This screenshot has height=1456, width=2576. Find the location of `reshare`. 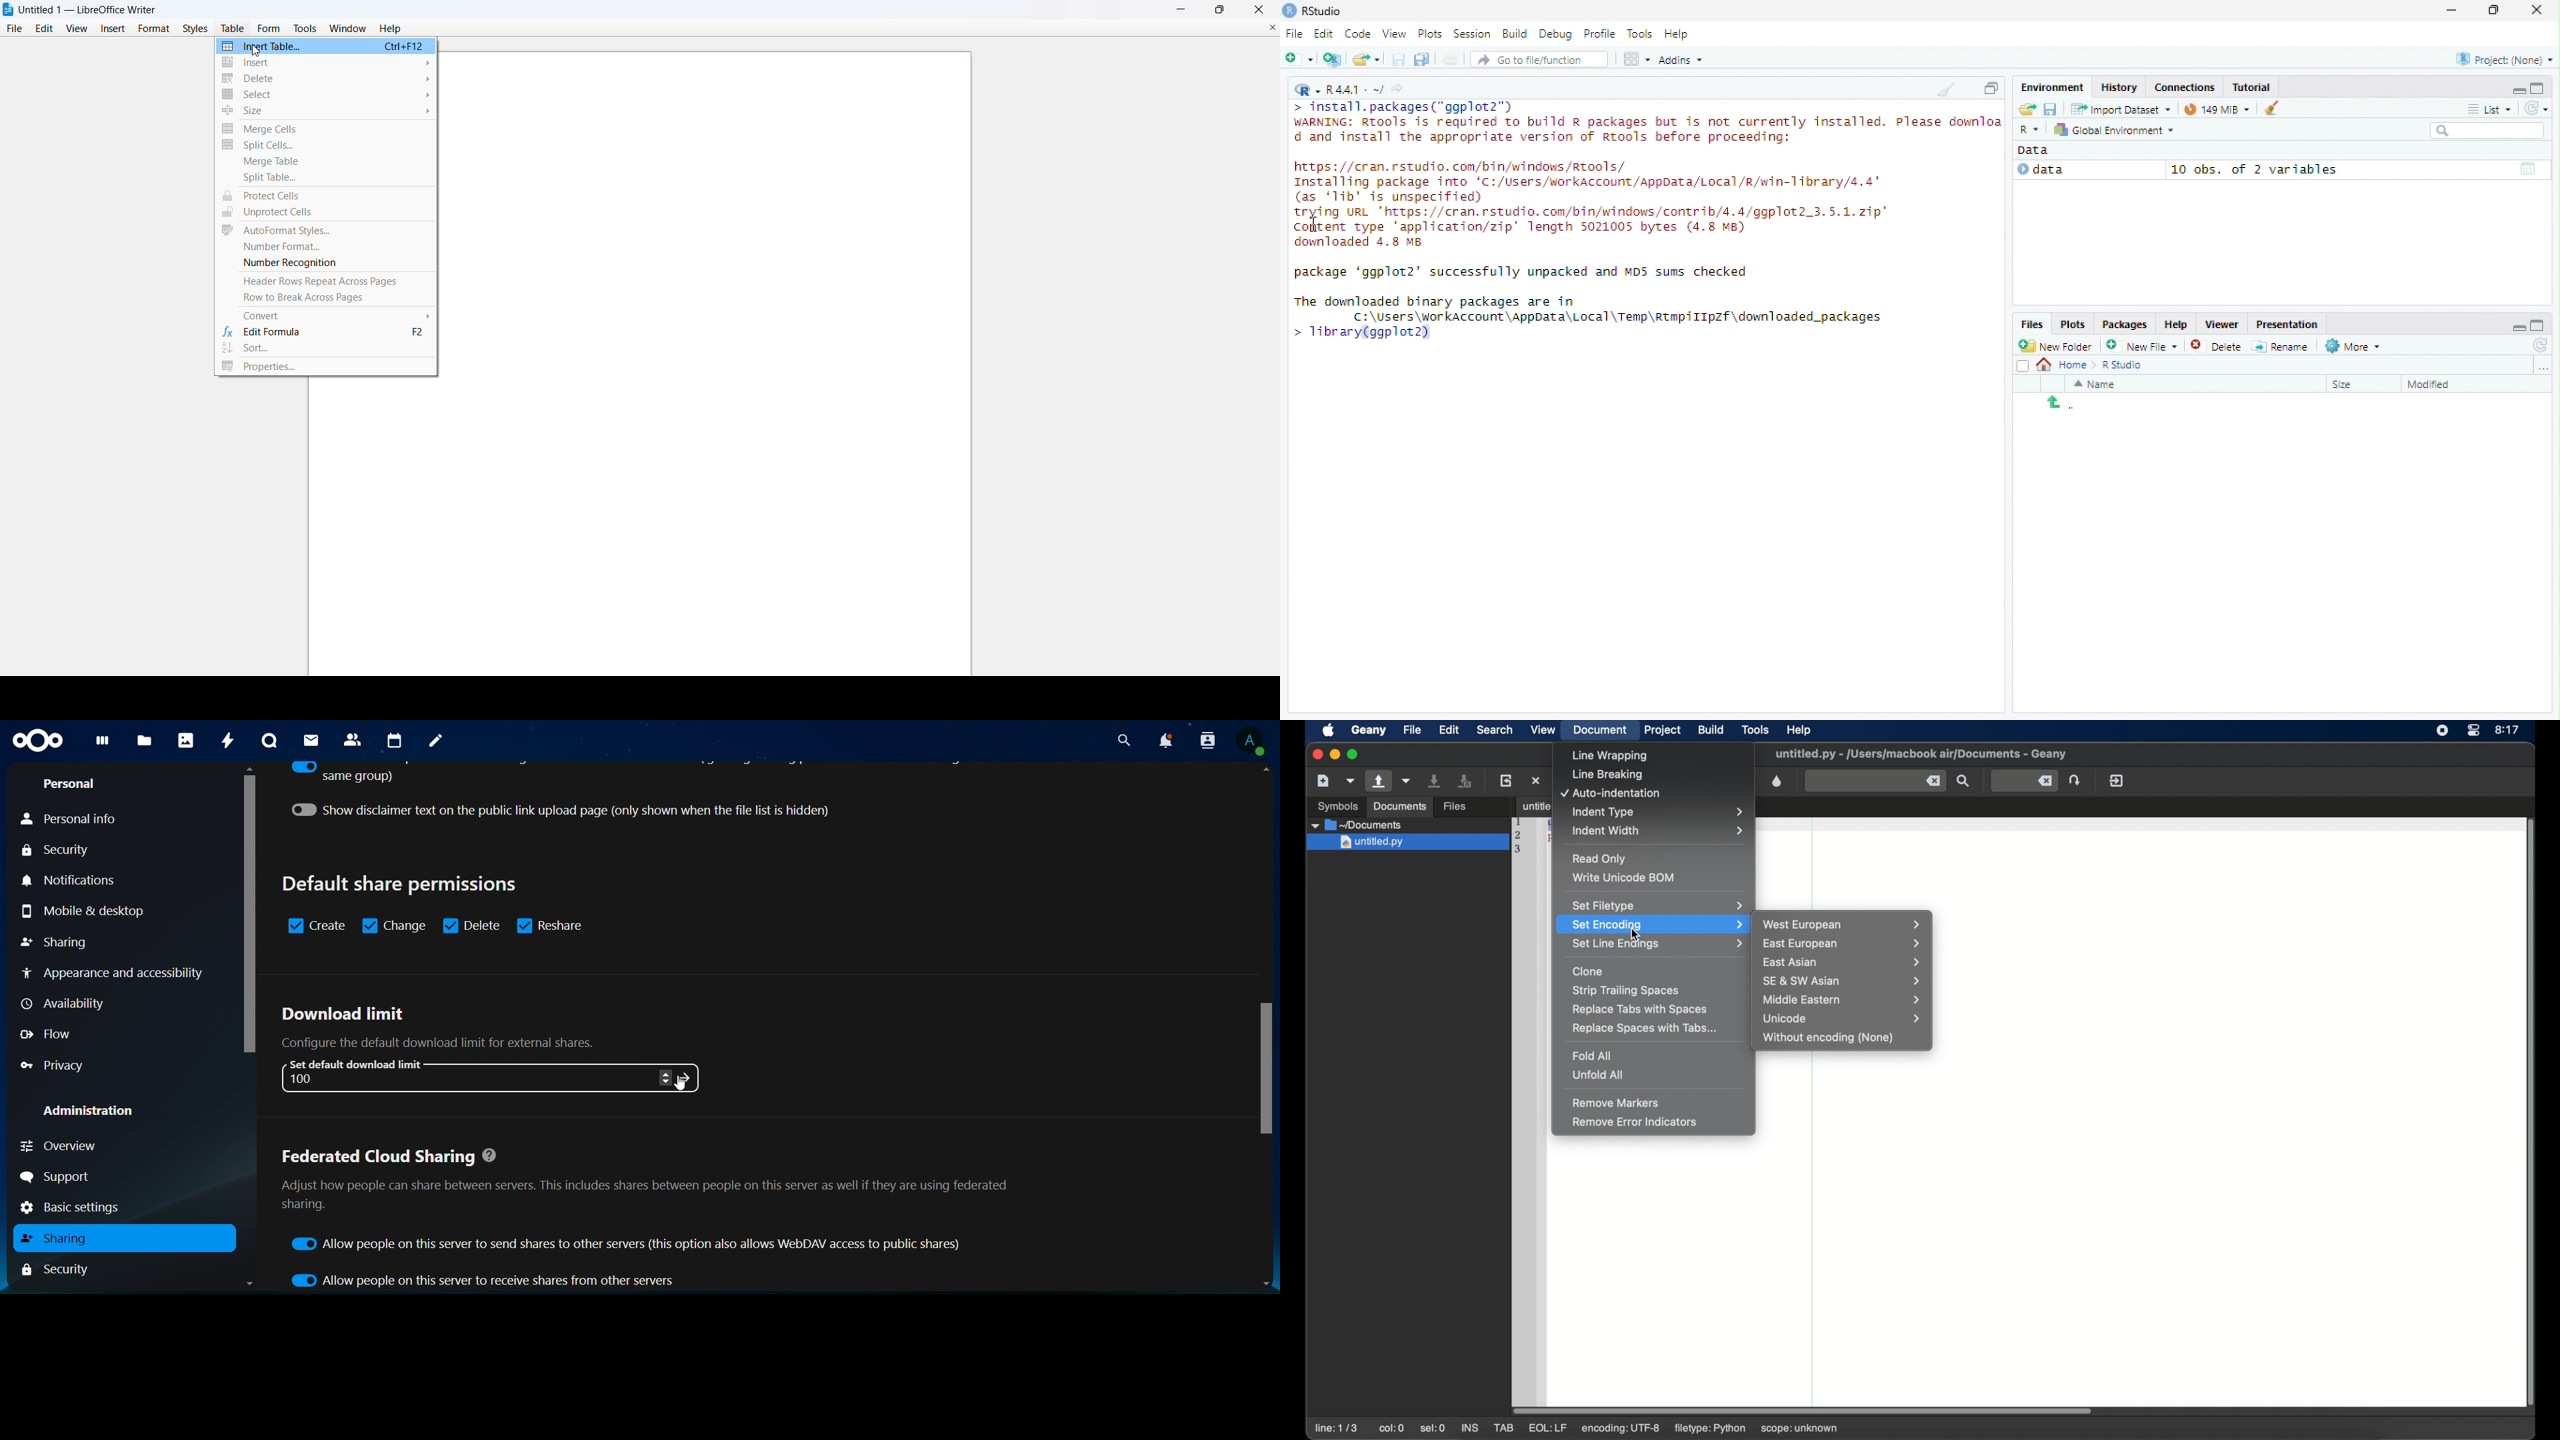

reshare is located at coordinates (556, 925).